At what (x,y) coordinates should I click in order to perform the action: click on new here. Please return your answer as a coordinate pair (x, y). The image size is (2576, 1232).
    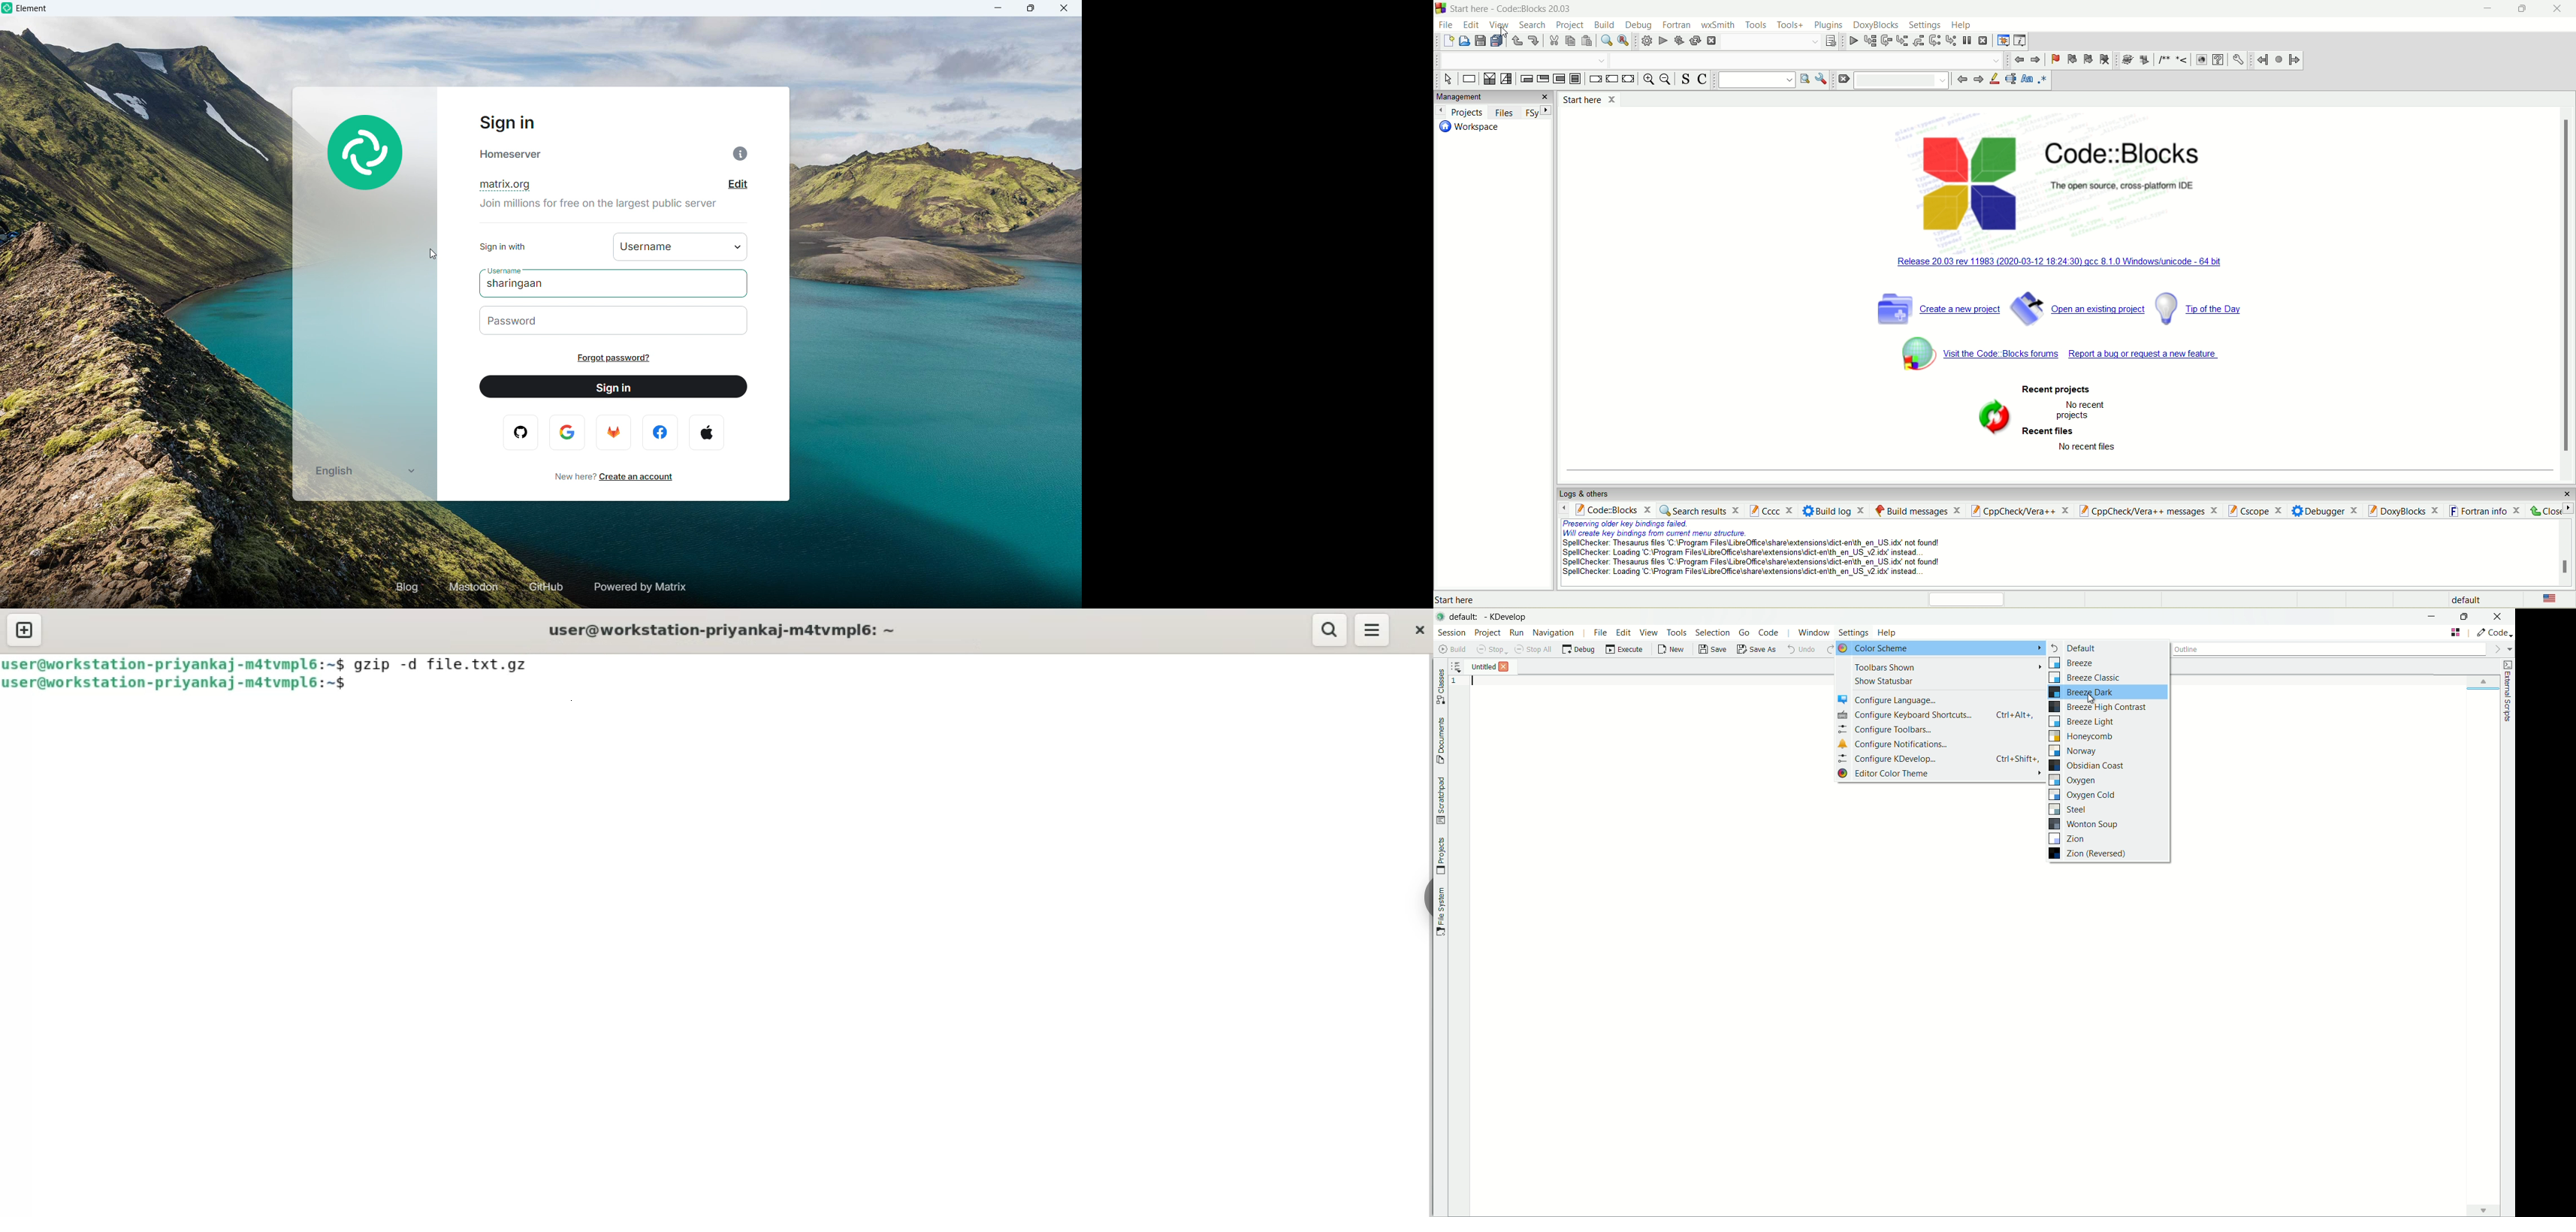
    Looking at the image, I should click on (572, 476).